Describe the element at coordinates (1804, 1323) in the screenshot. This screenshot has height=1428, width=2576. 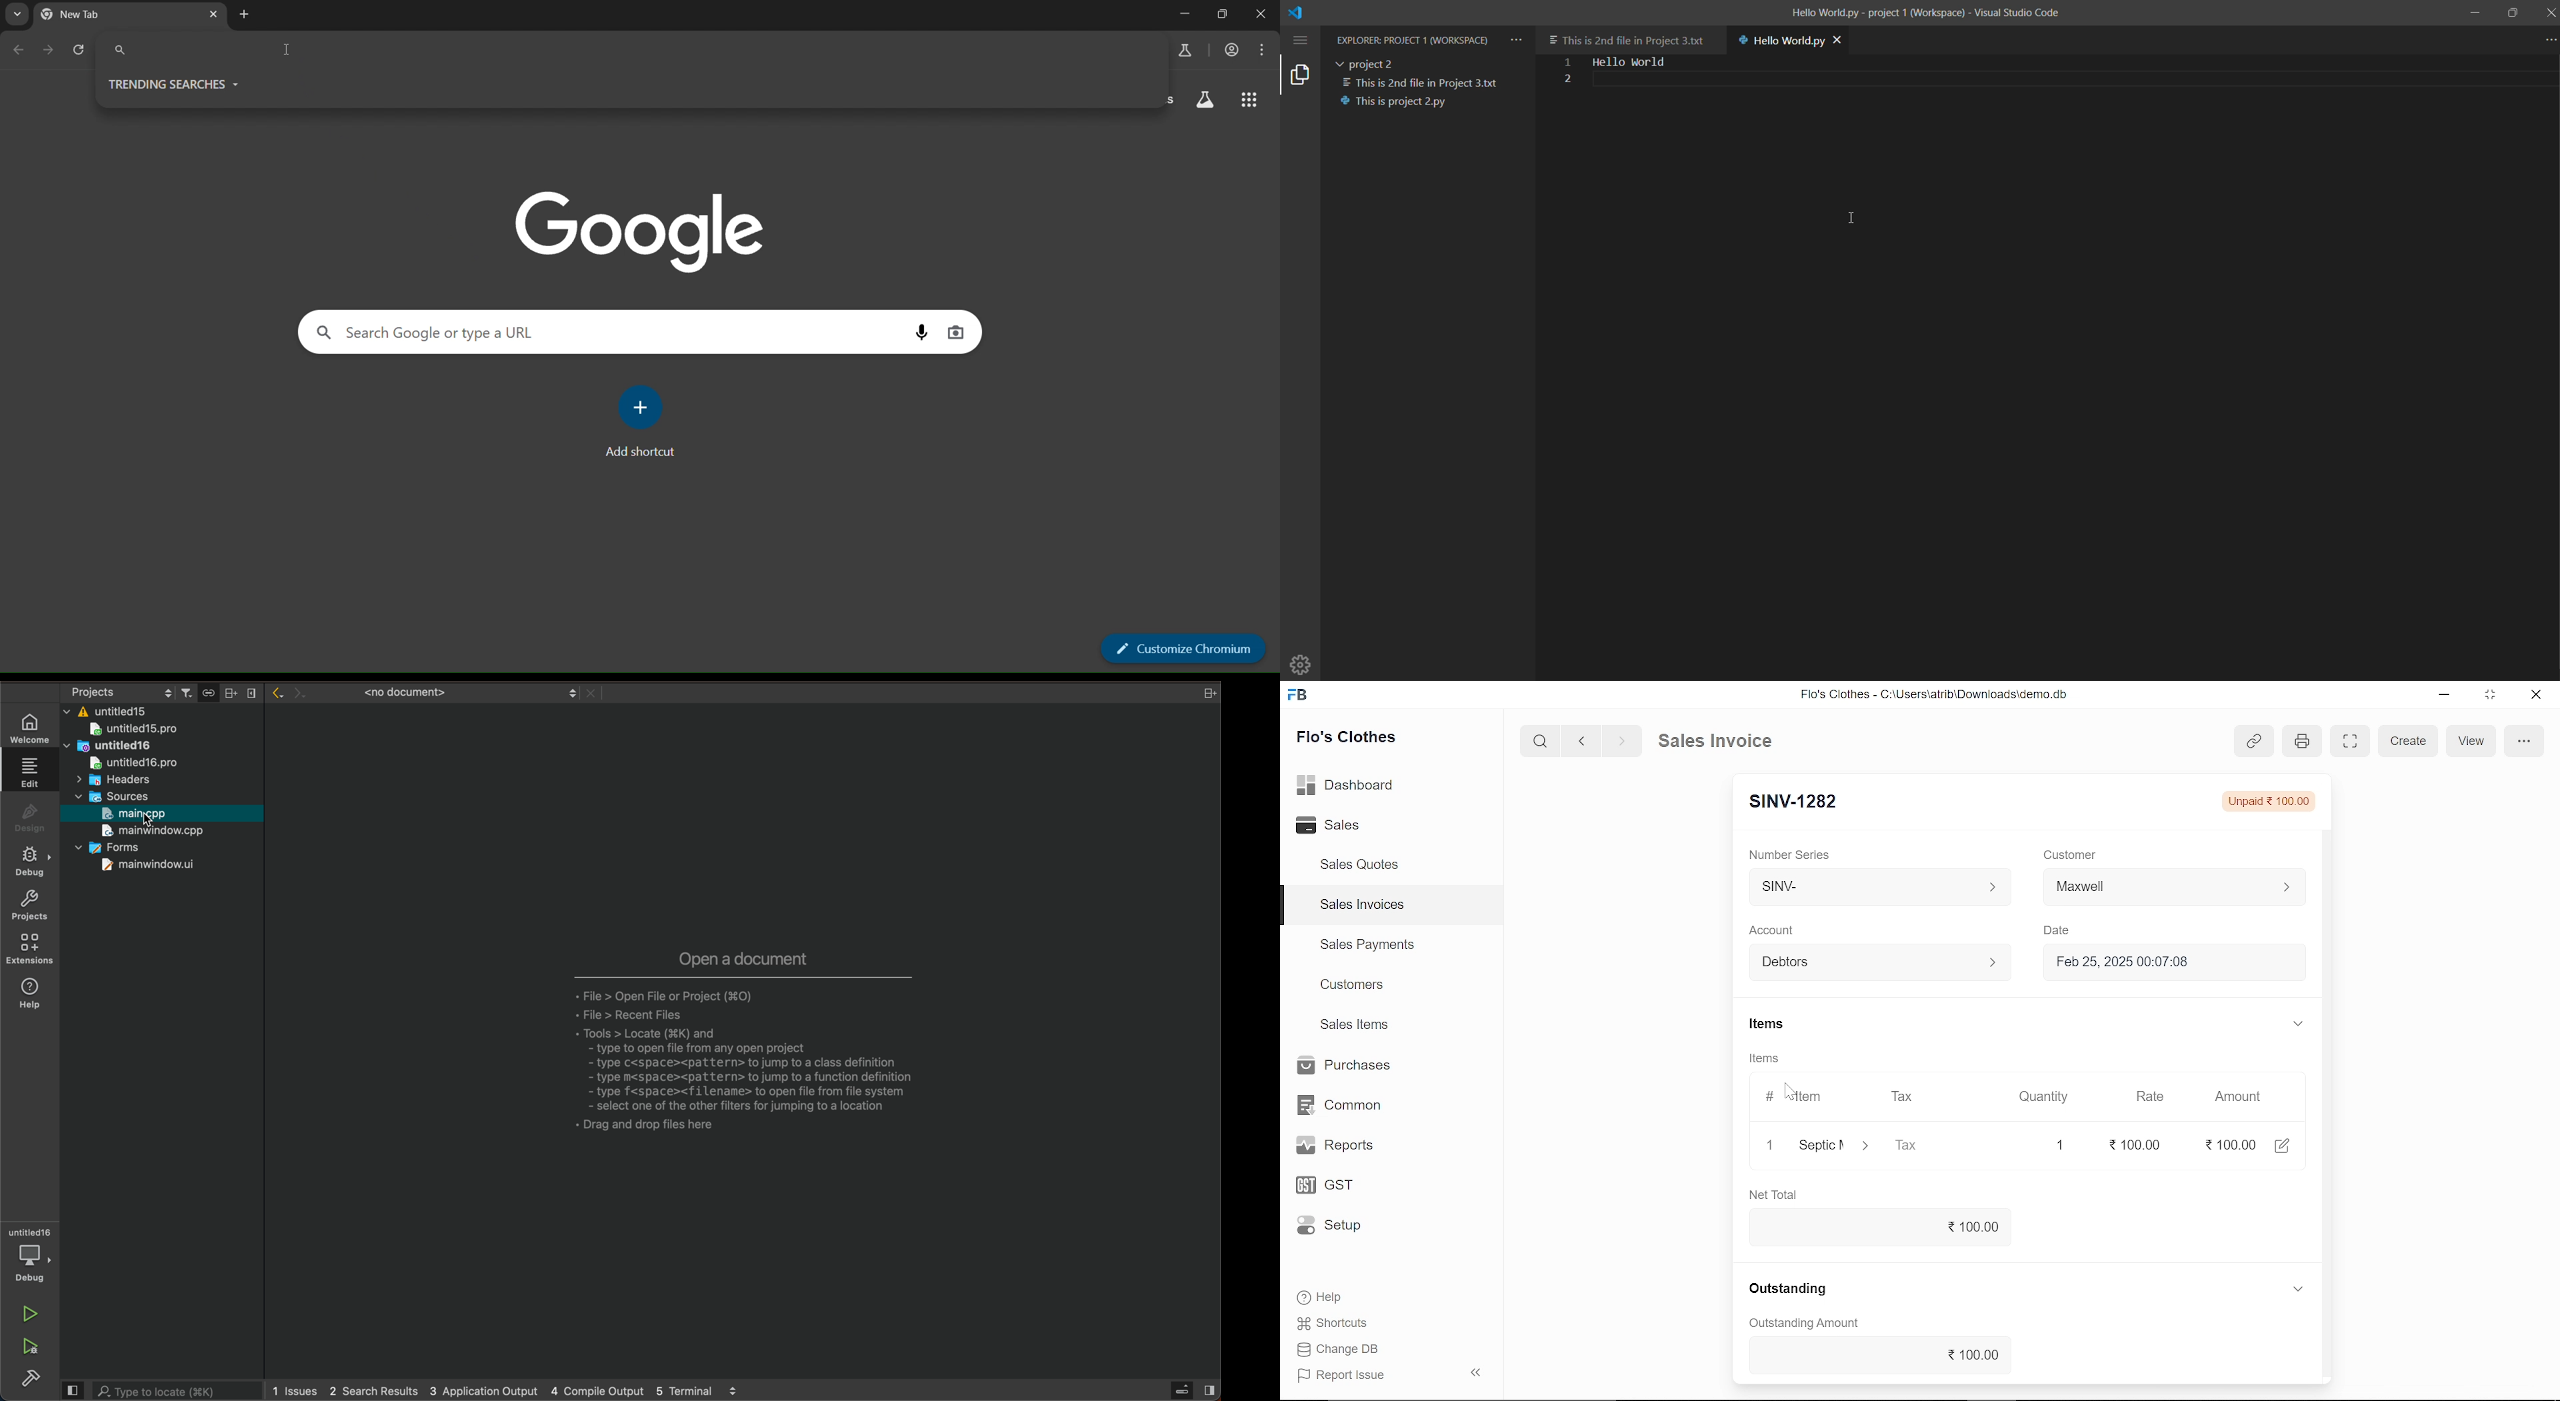
I see `‘Outstanding Amount` at that location.